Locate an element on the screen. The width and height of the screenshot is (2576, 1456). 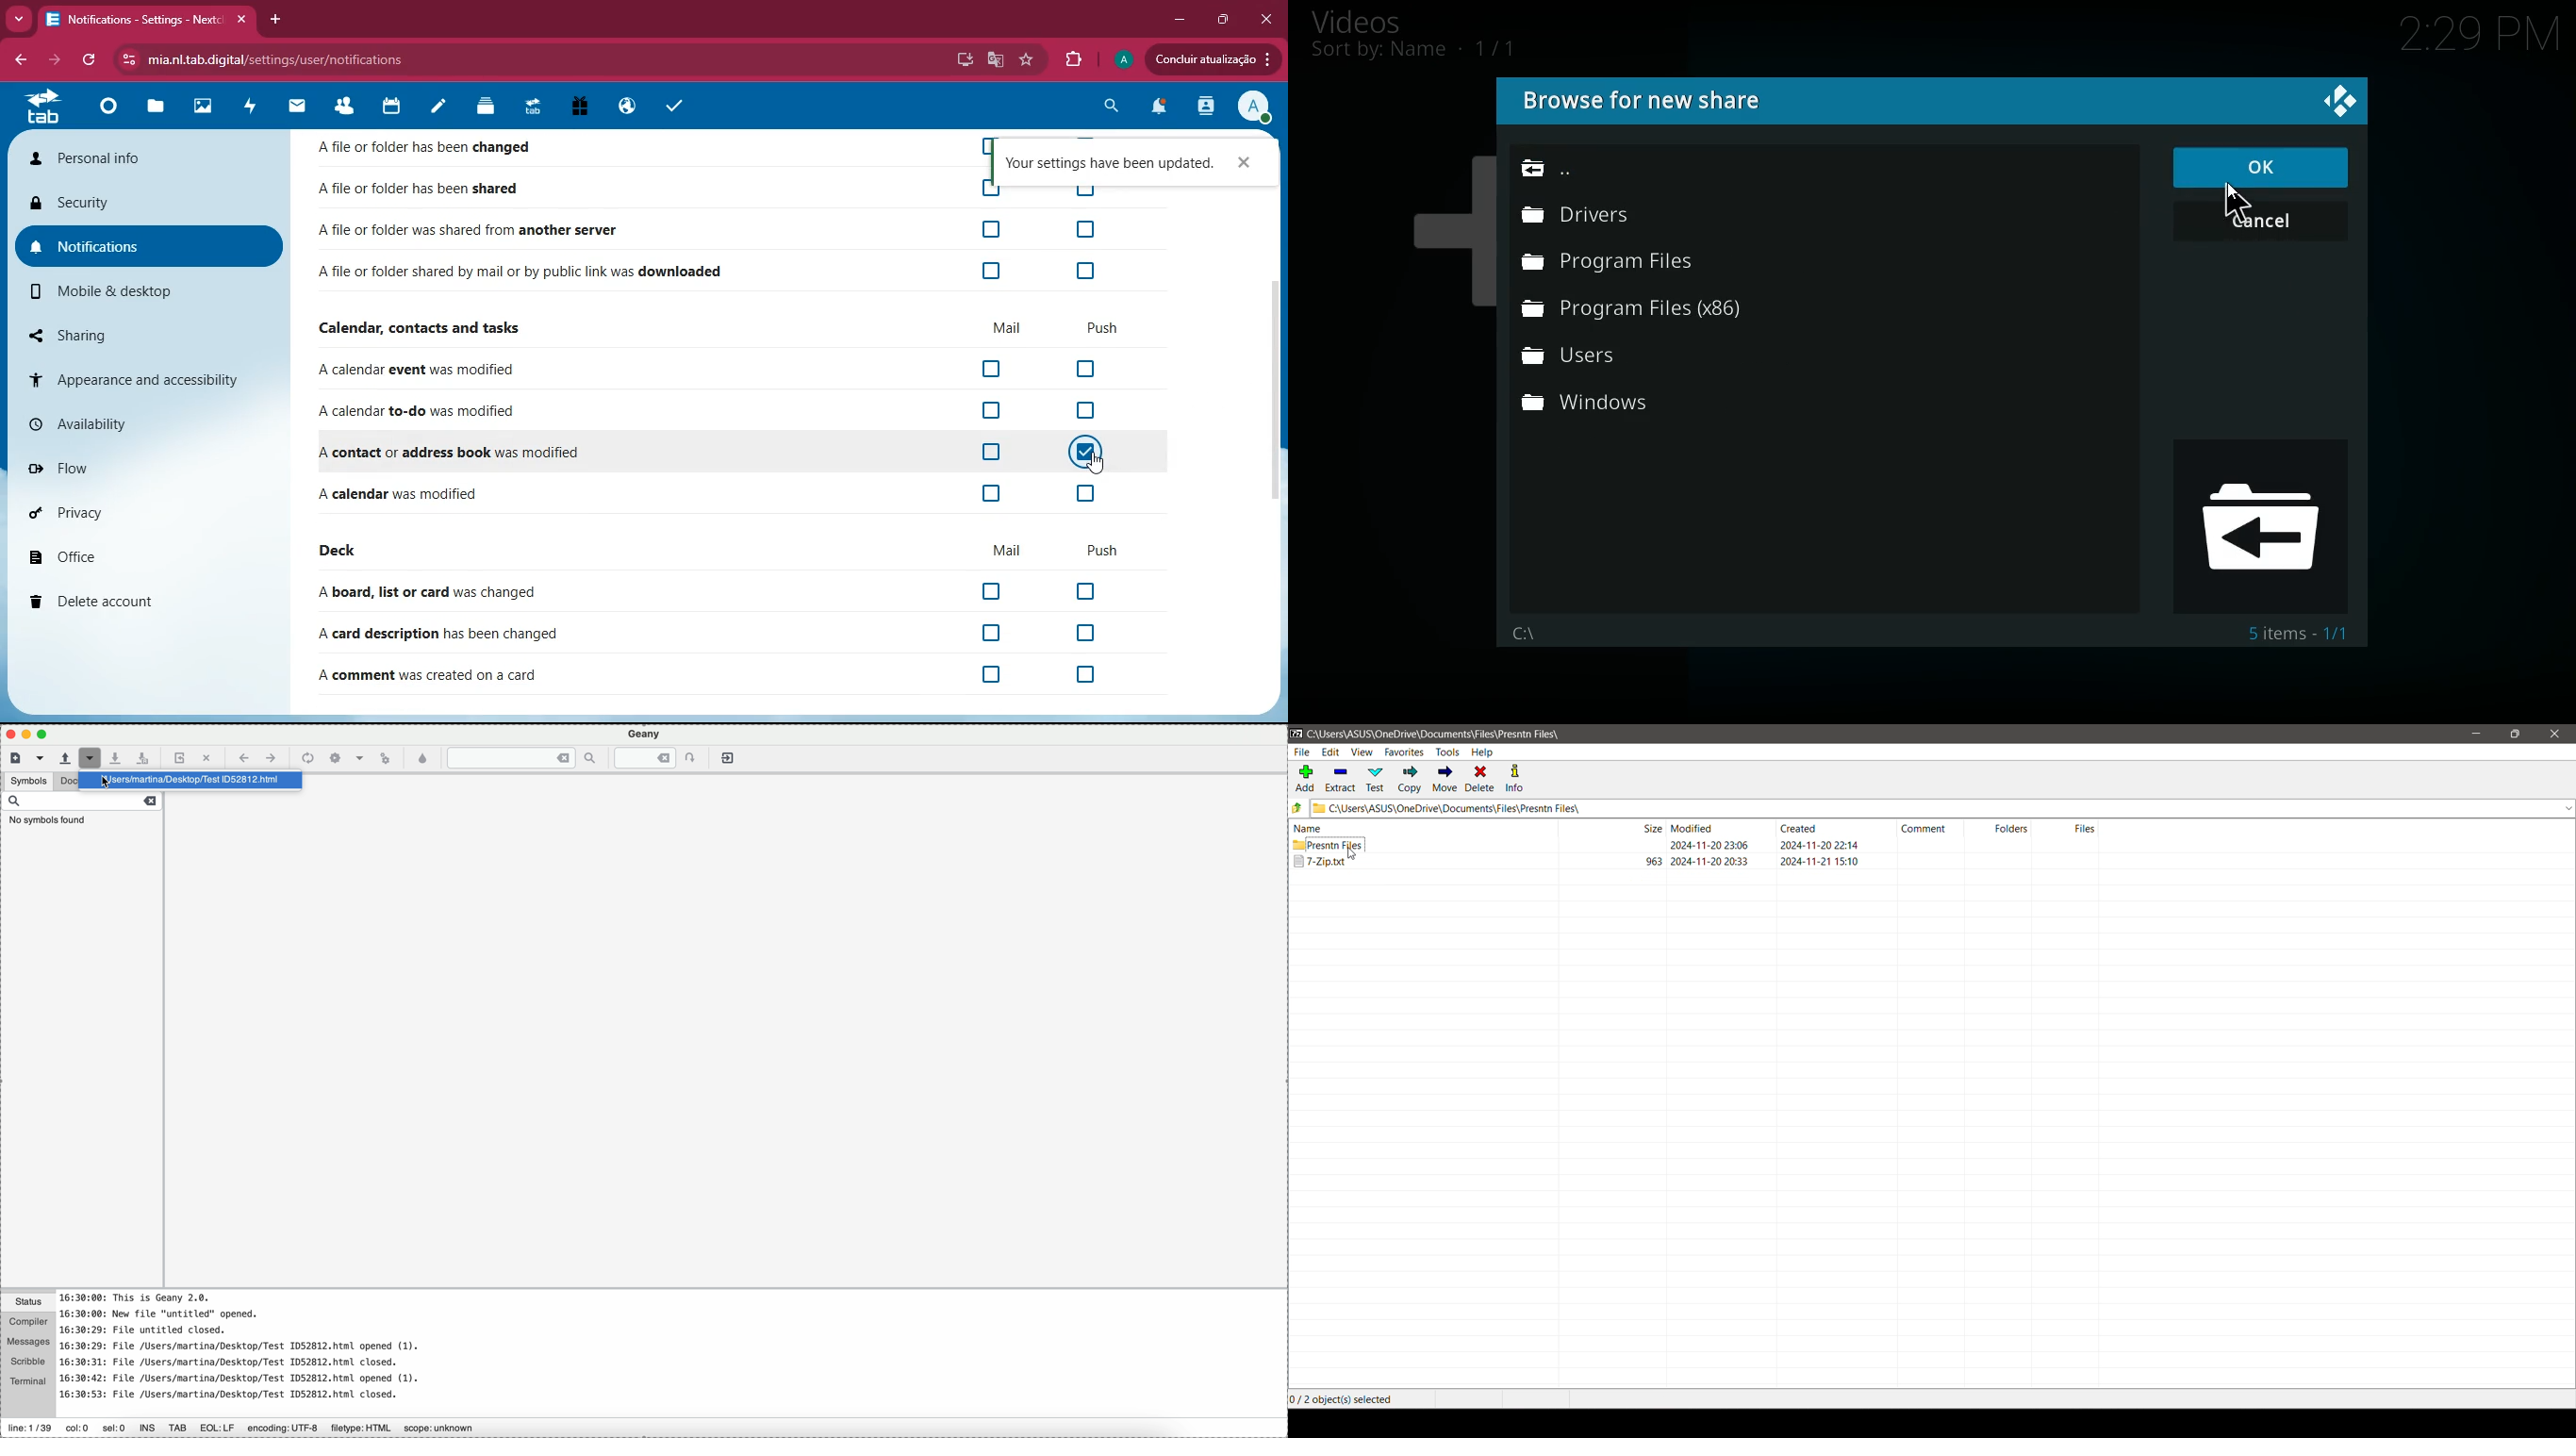
users is located at coordinates (1628, 355).